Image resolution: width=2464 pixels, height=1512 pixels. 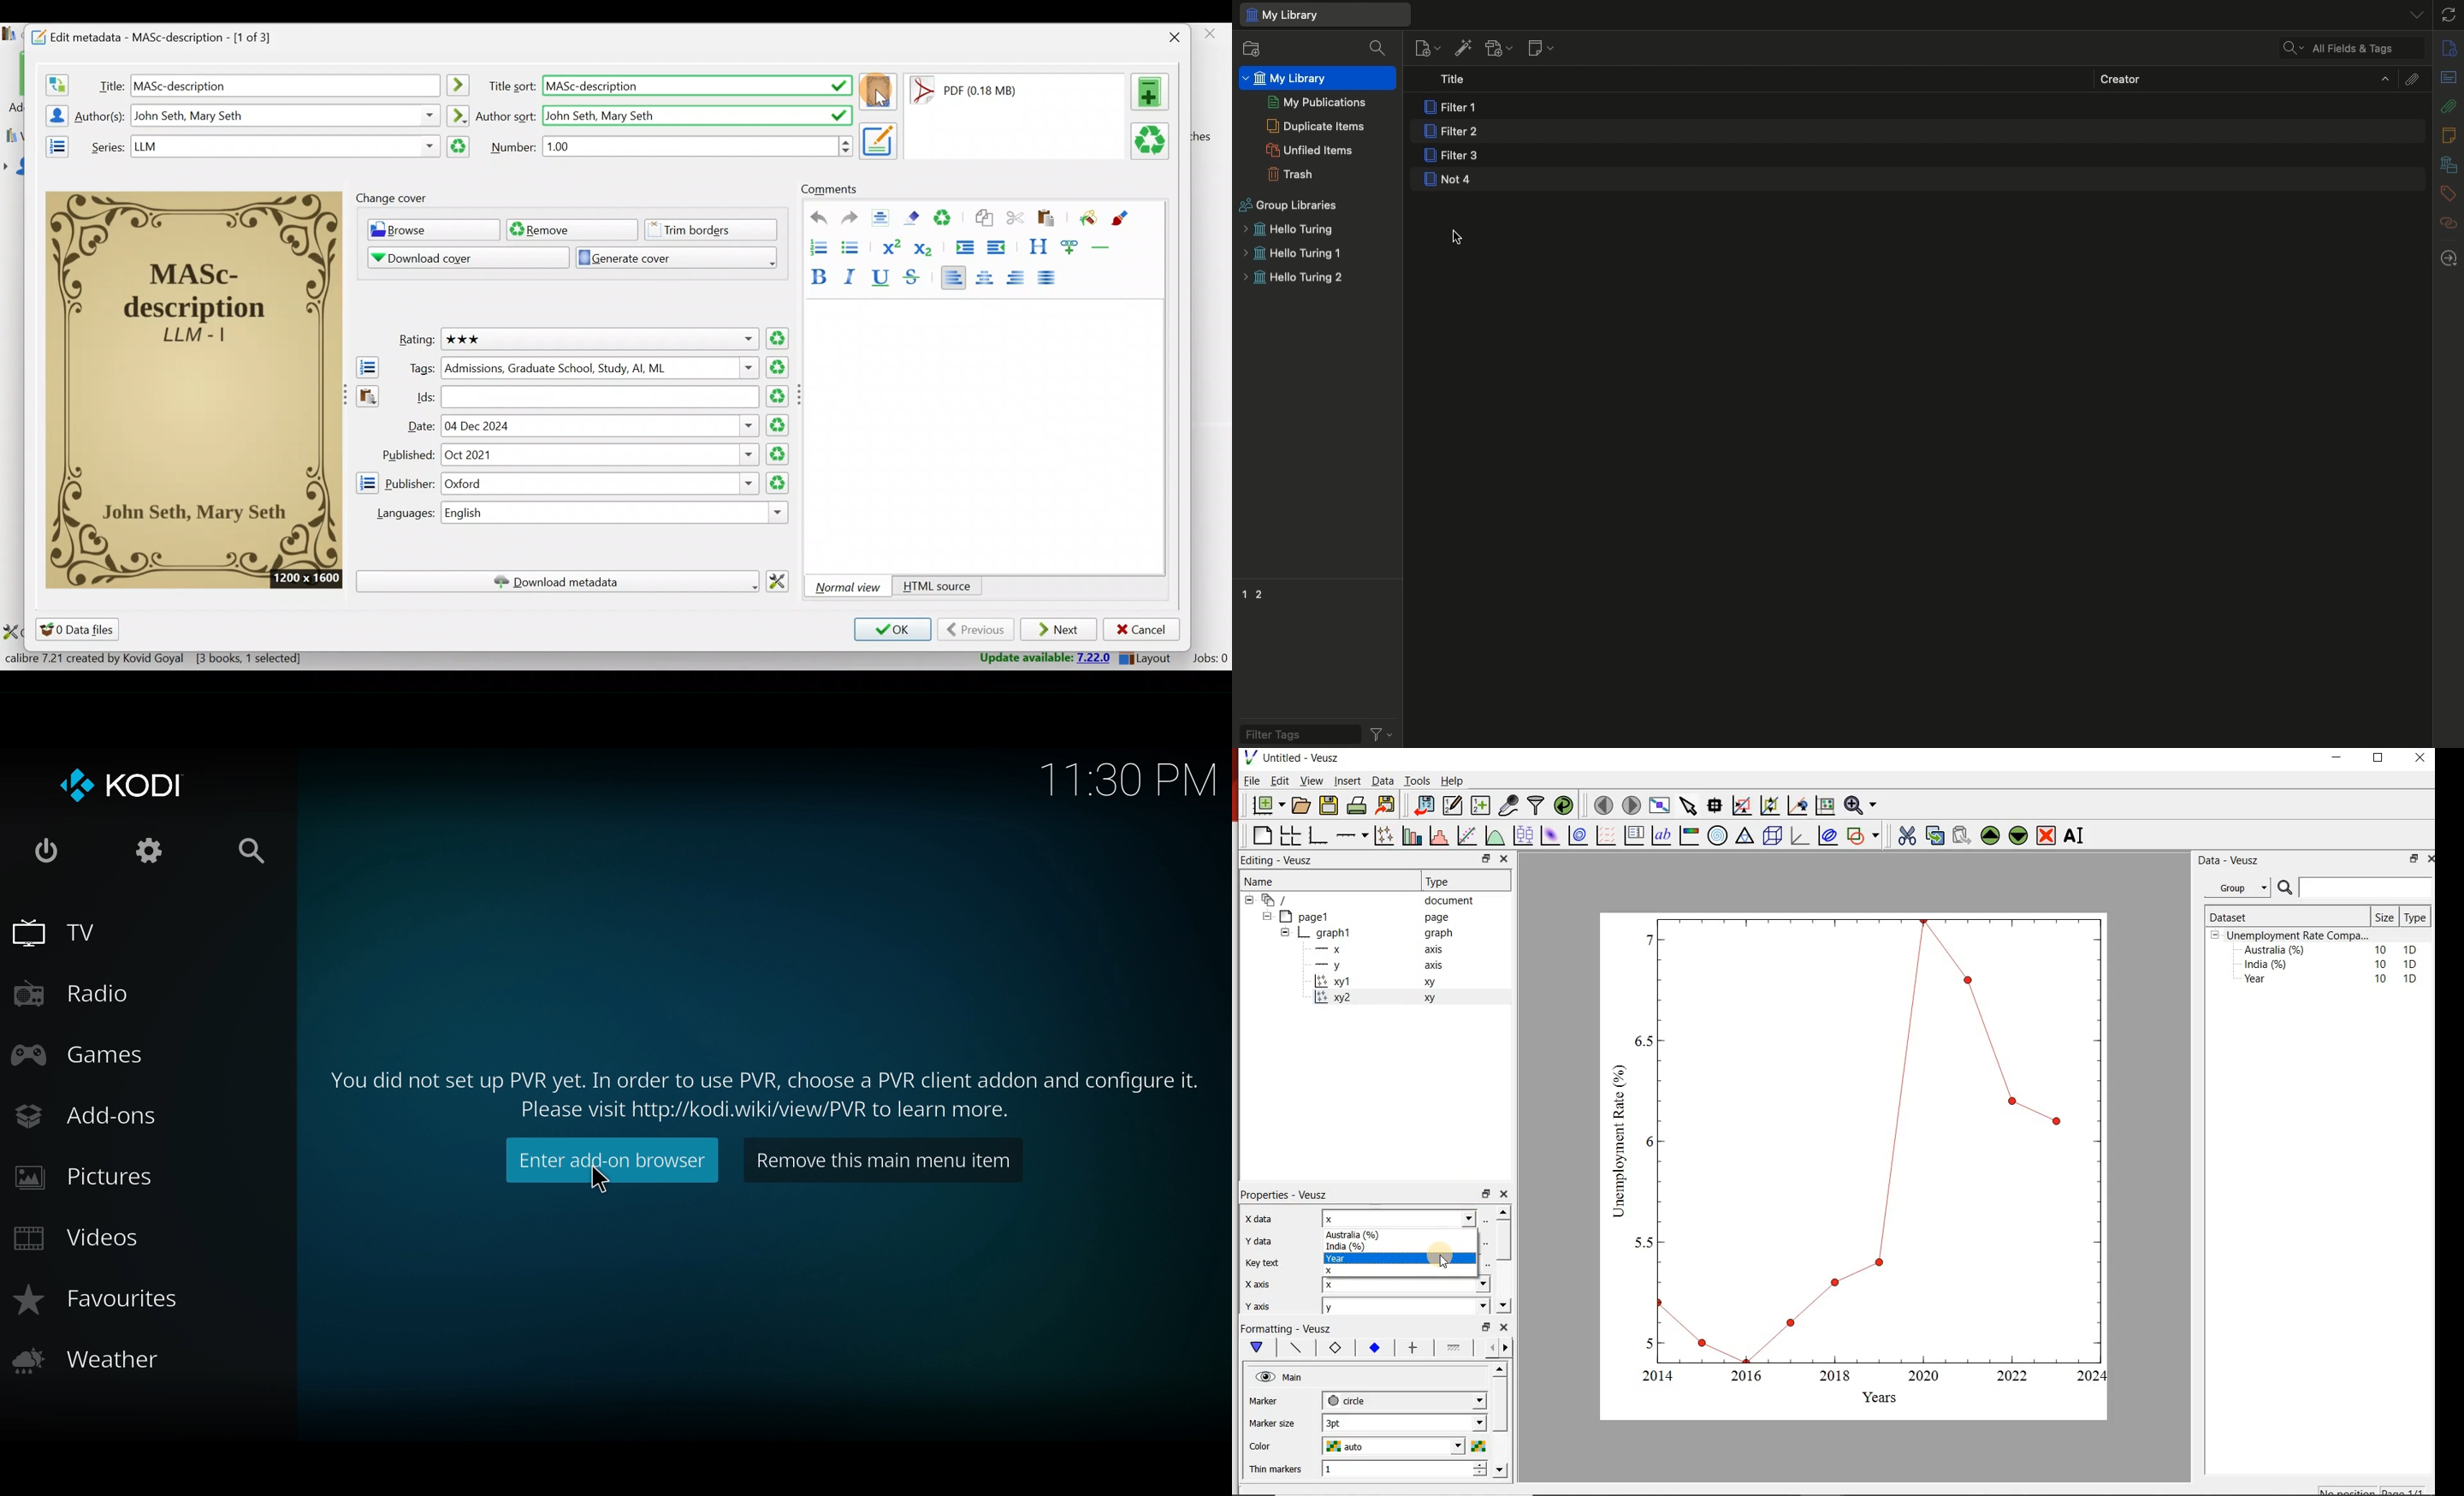 What do you see at coordinates (1048, 219) in the screenshot?
I see `Paste` at bounding box center [1048, 219].